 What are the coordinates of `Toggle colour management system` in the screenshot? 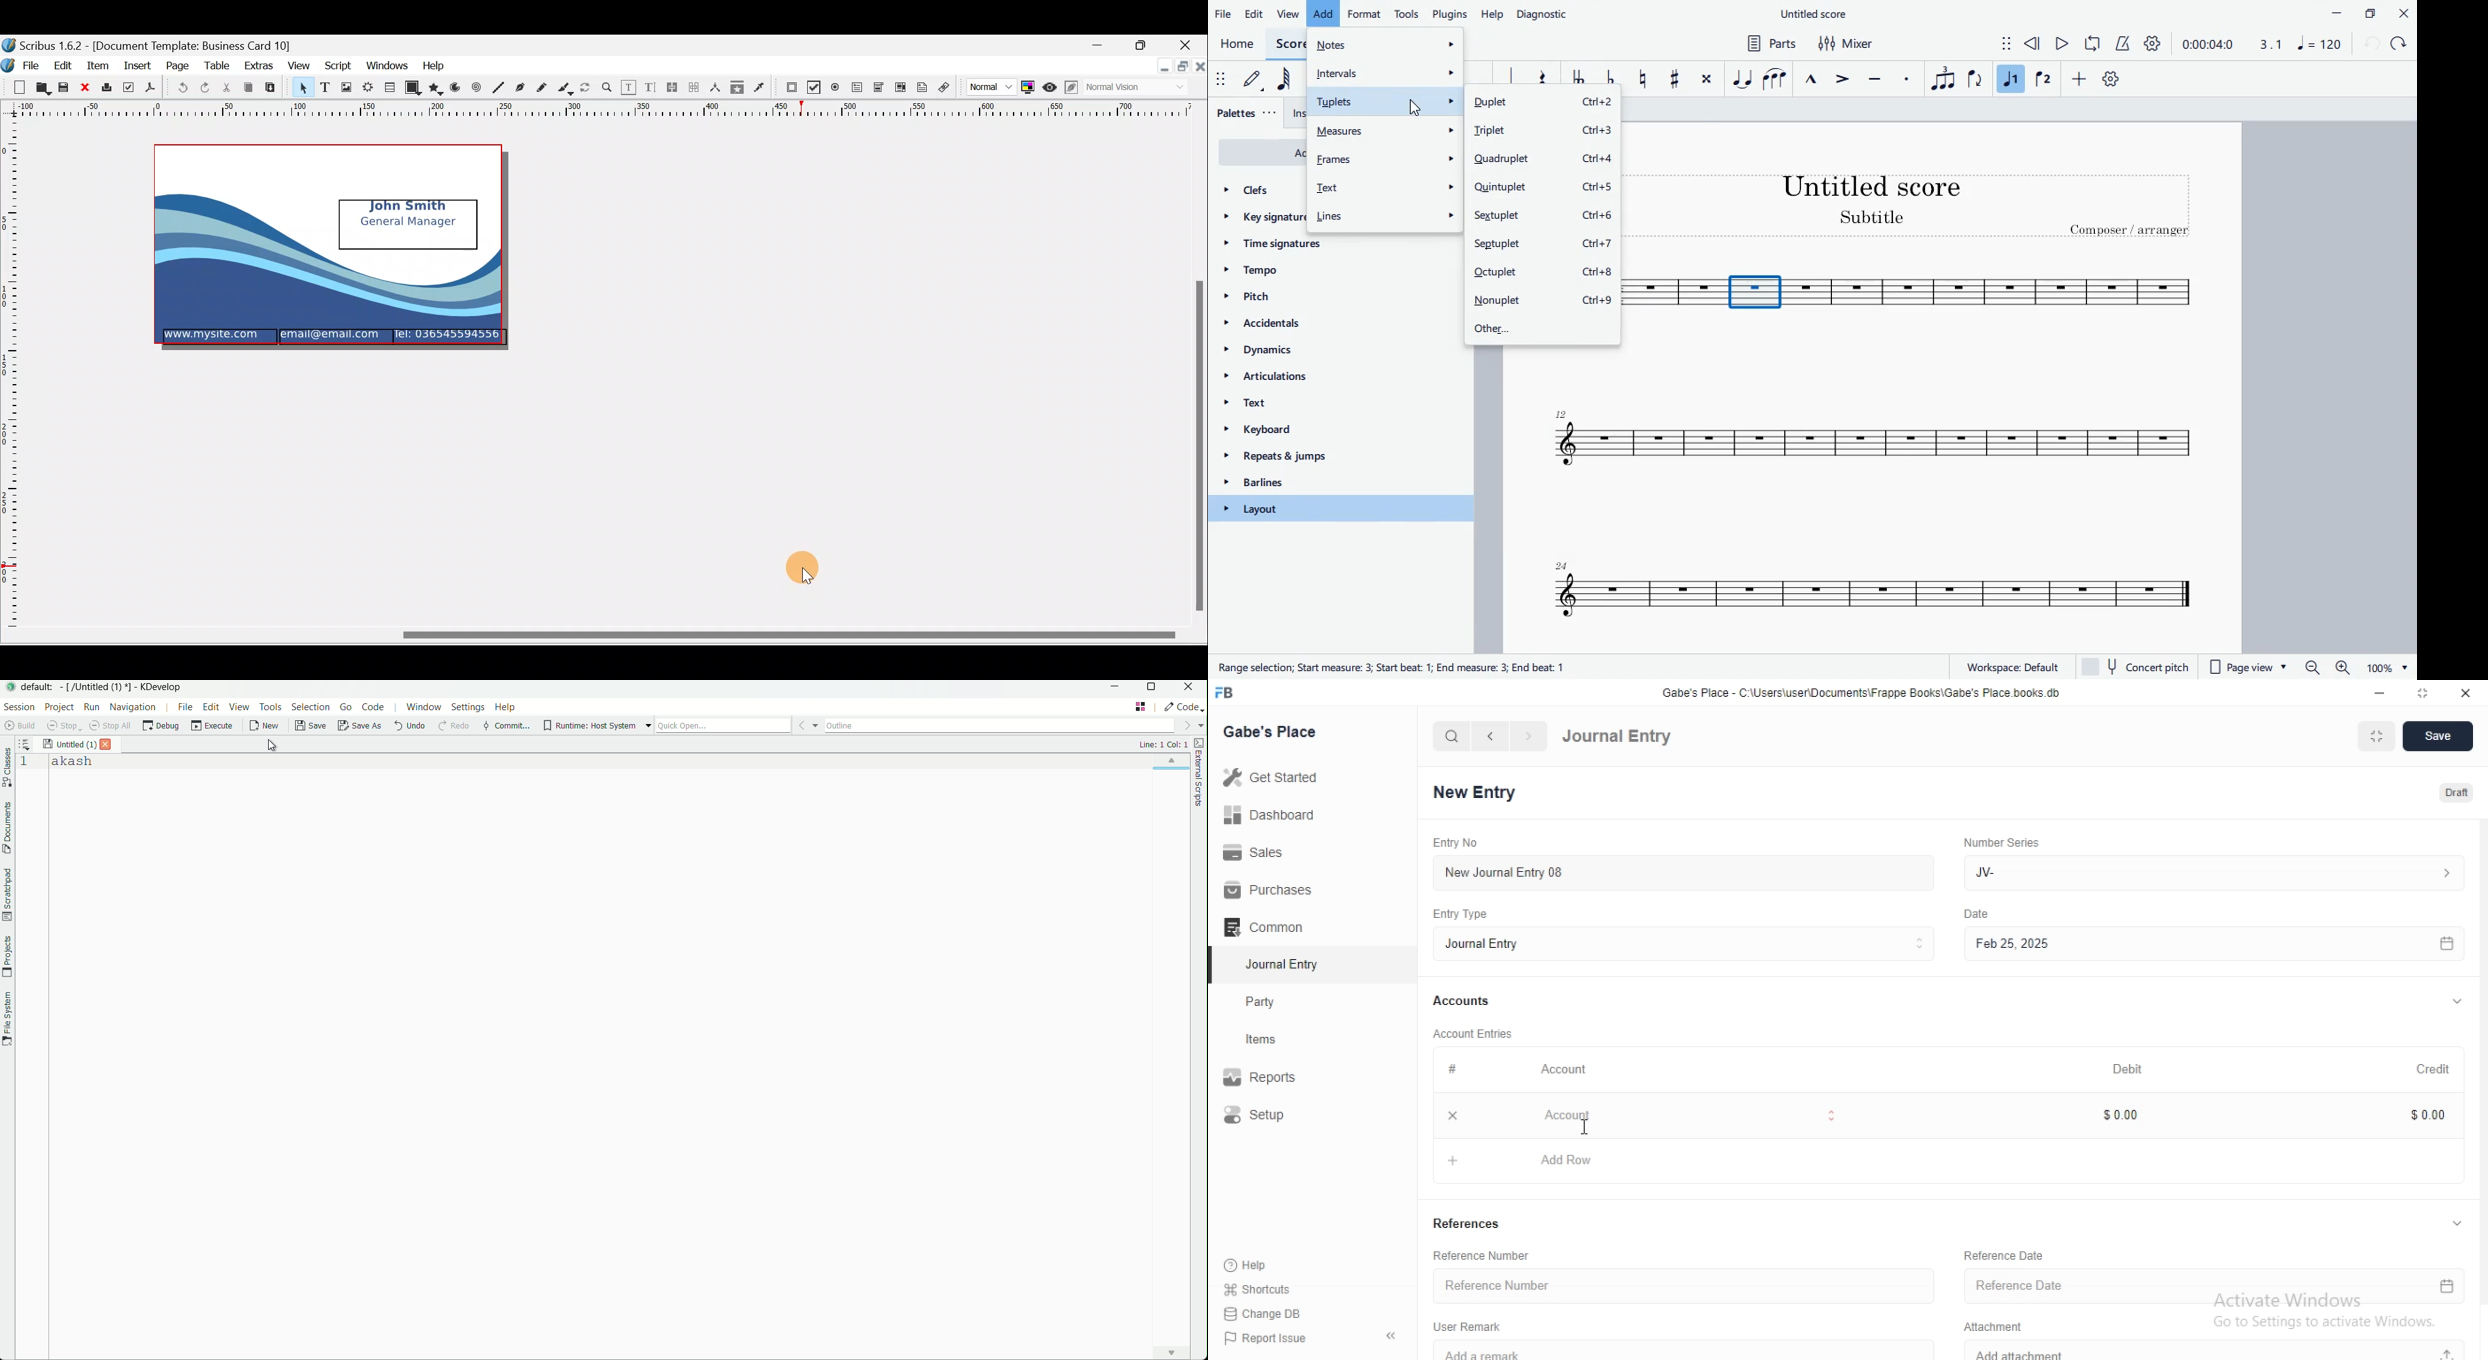 It's located at (1029, 86).